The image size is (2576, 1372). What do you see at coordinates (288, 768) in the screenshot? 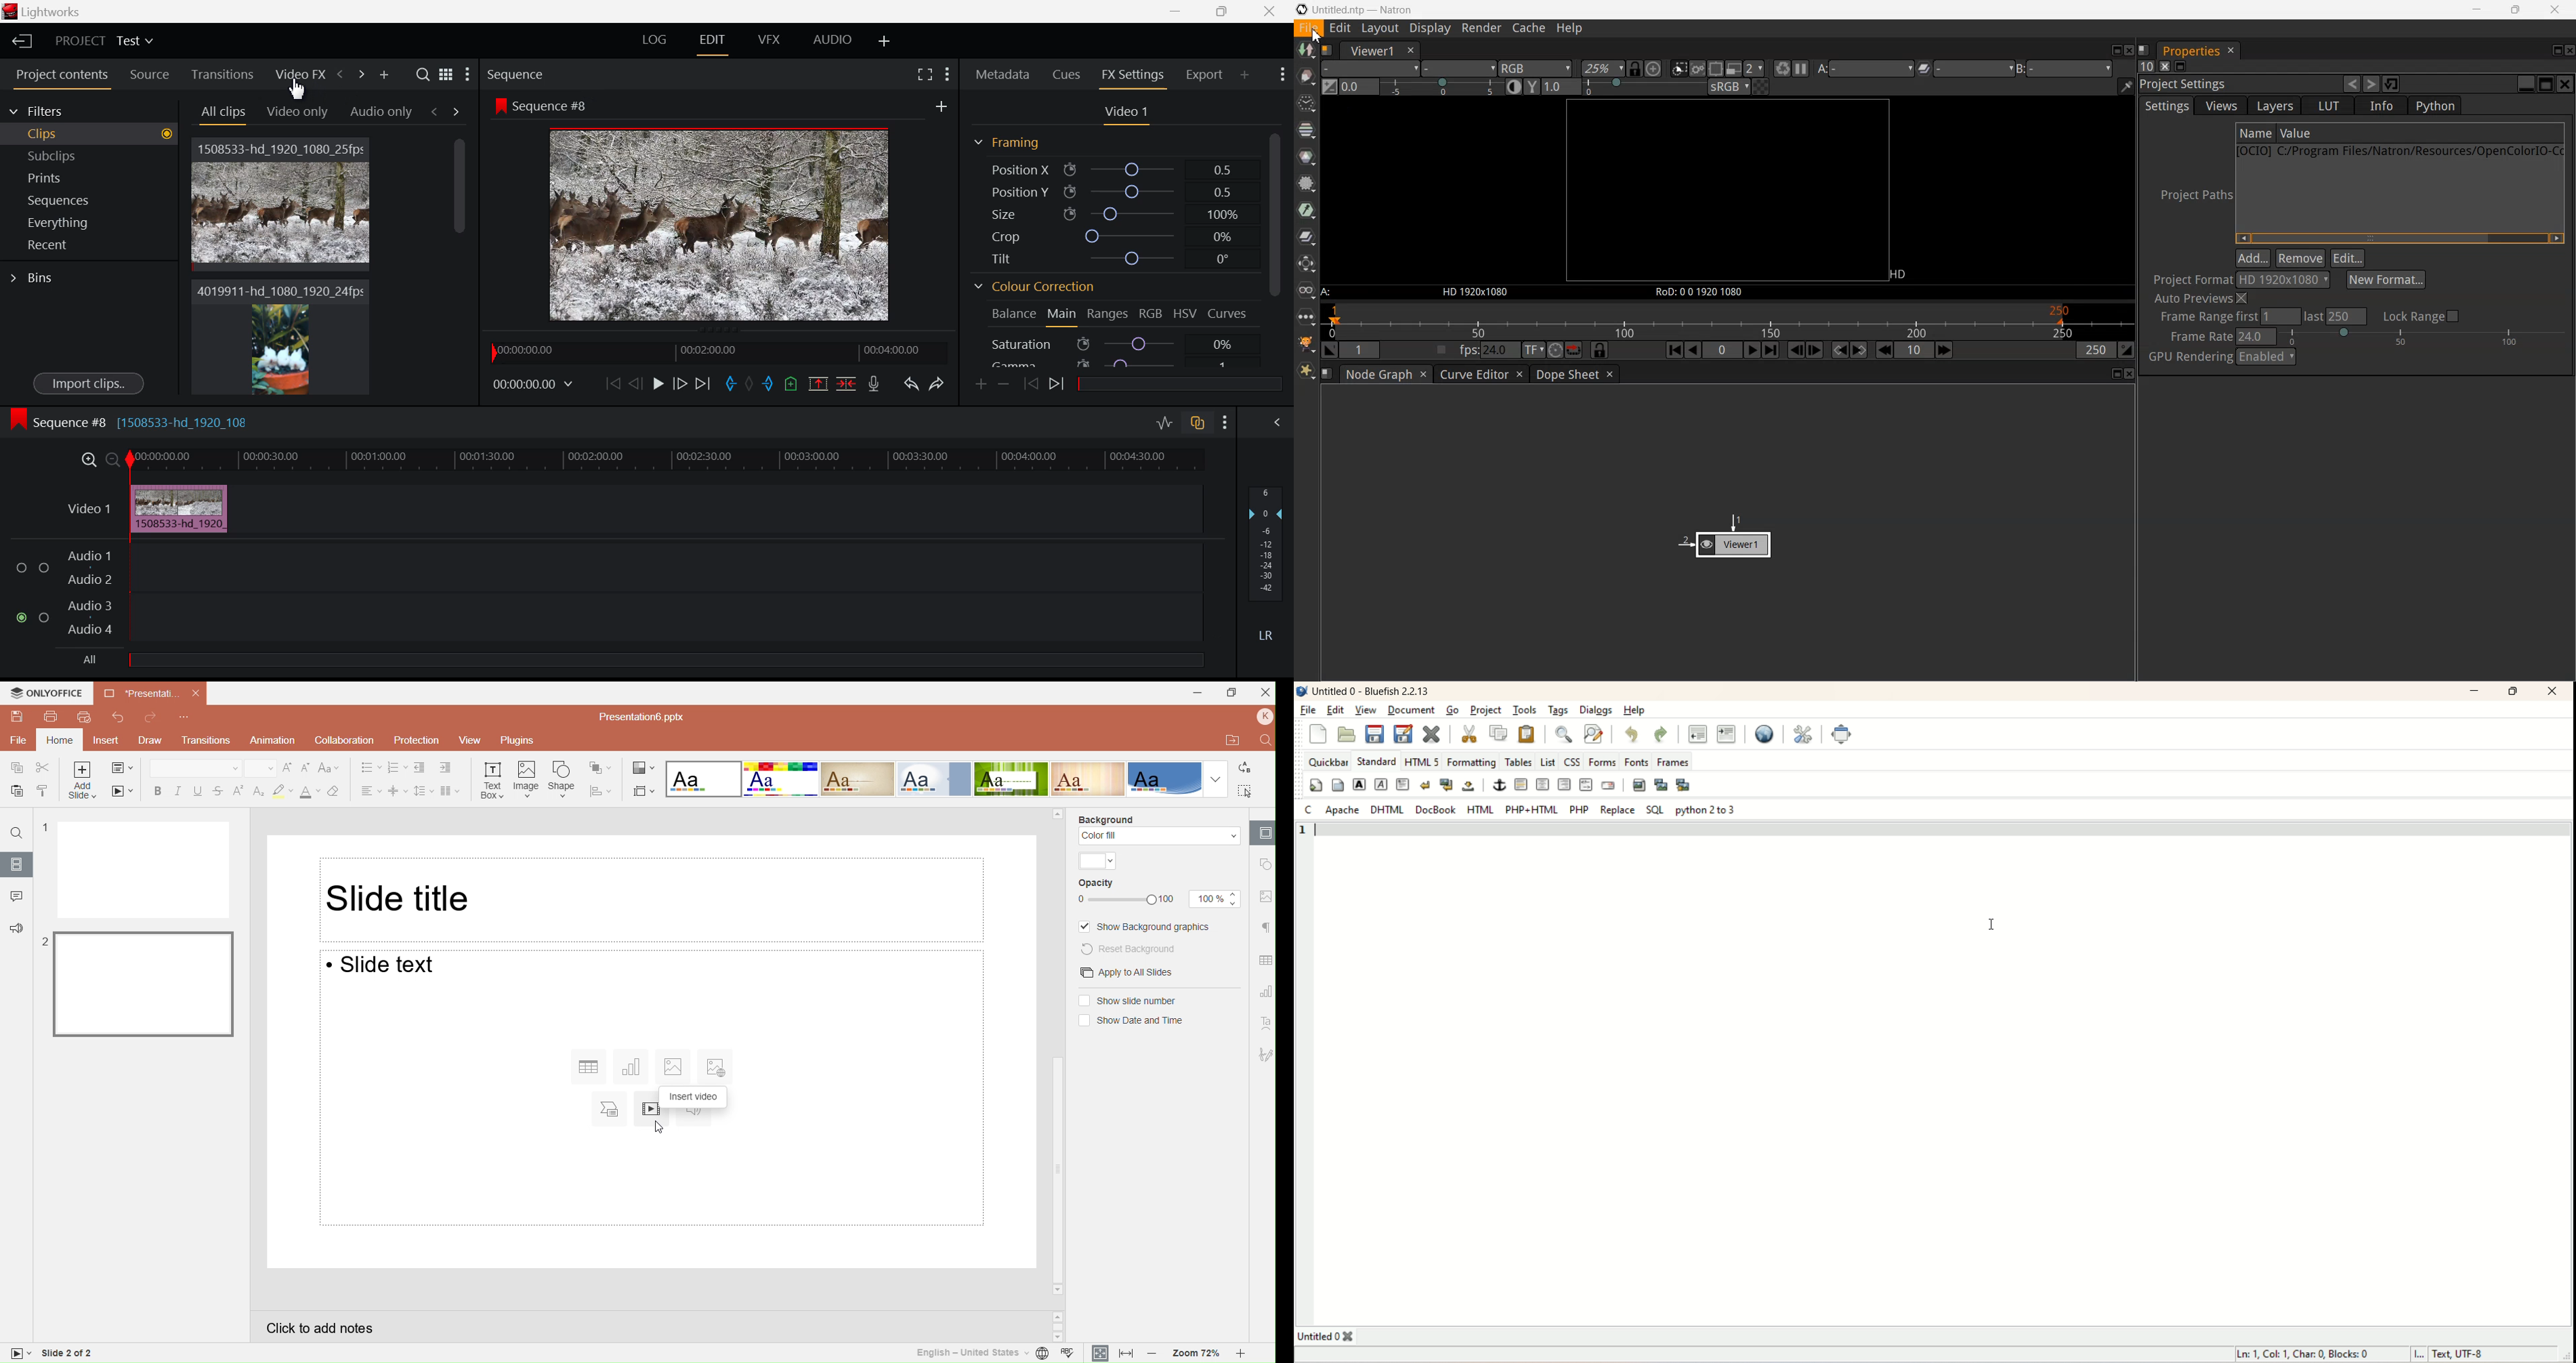
I see `Increment font size` at bounding box center [288, 768].